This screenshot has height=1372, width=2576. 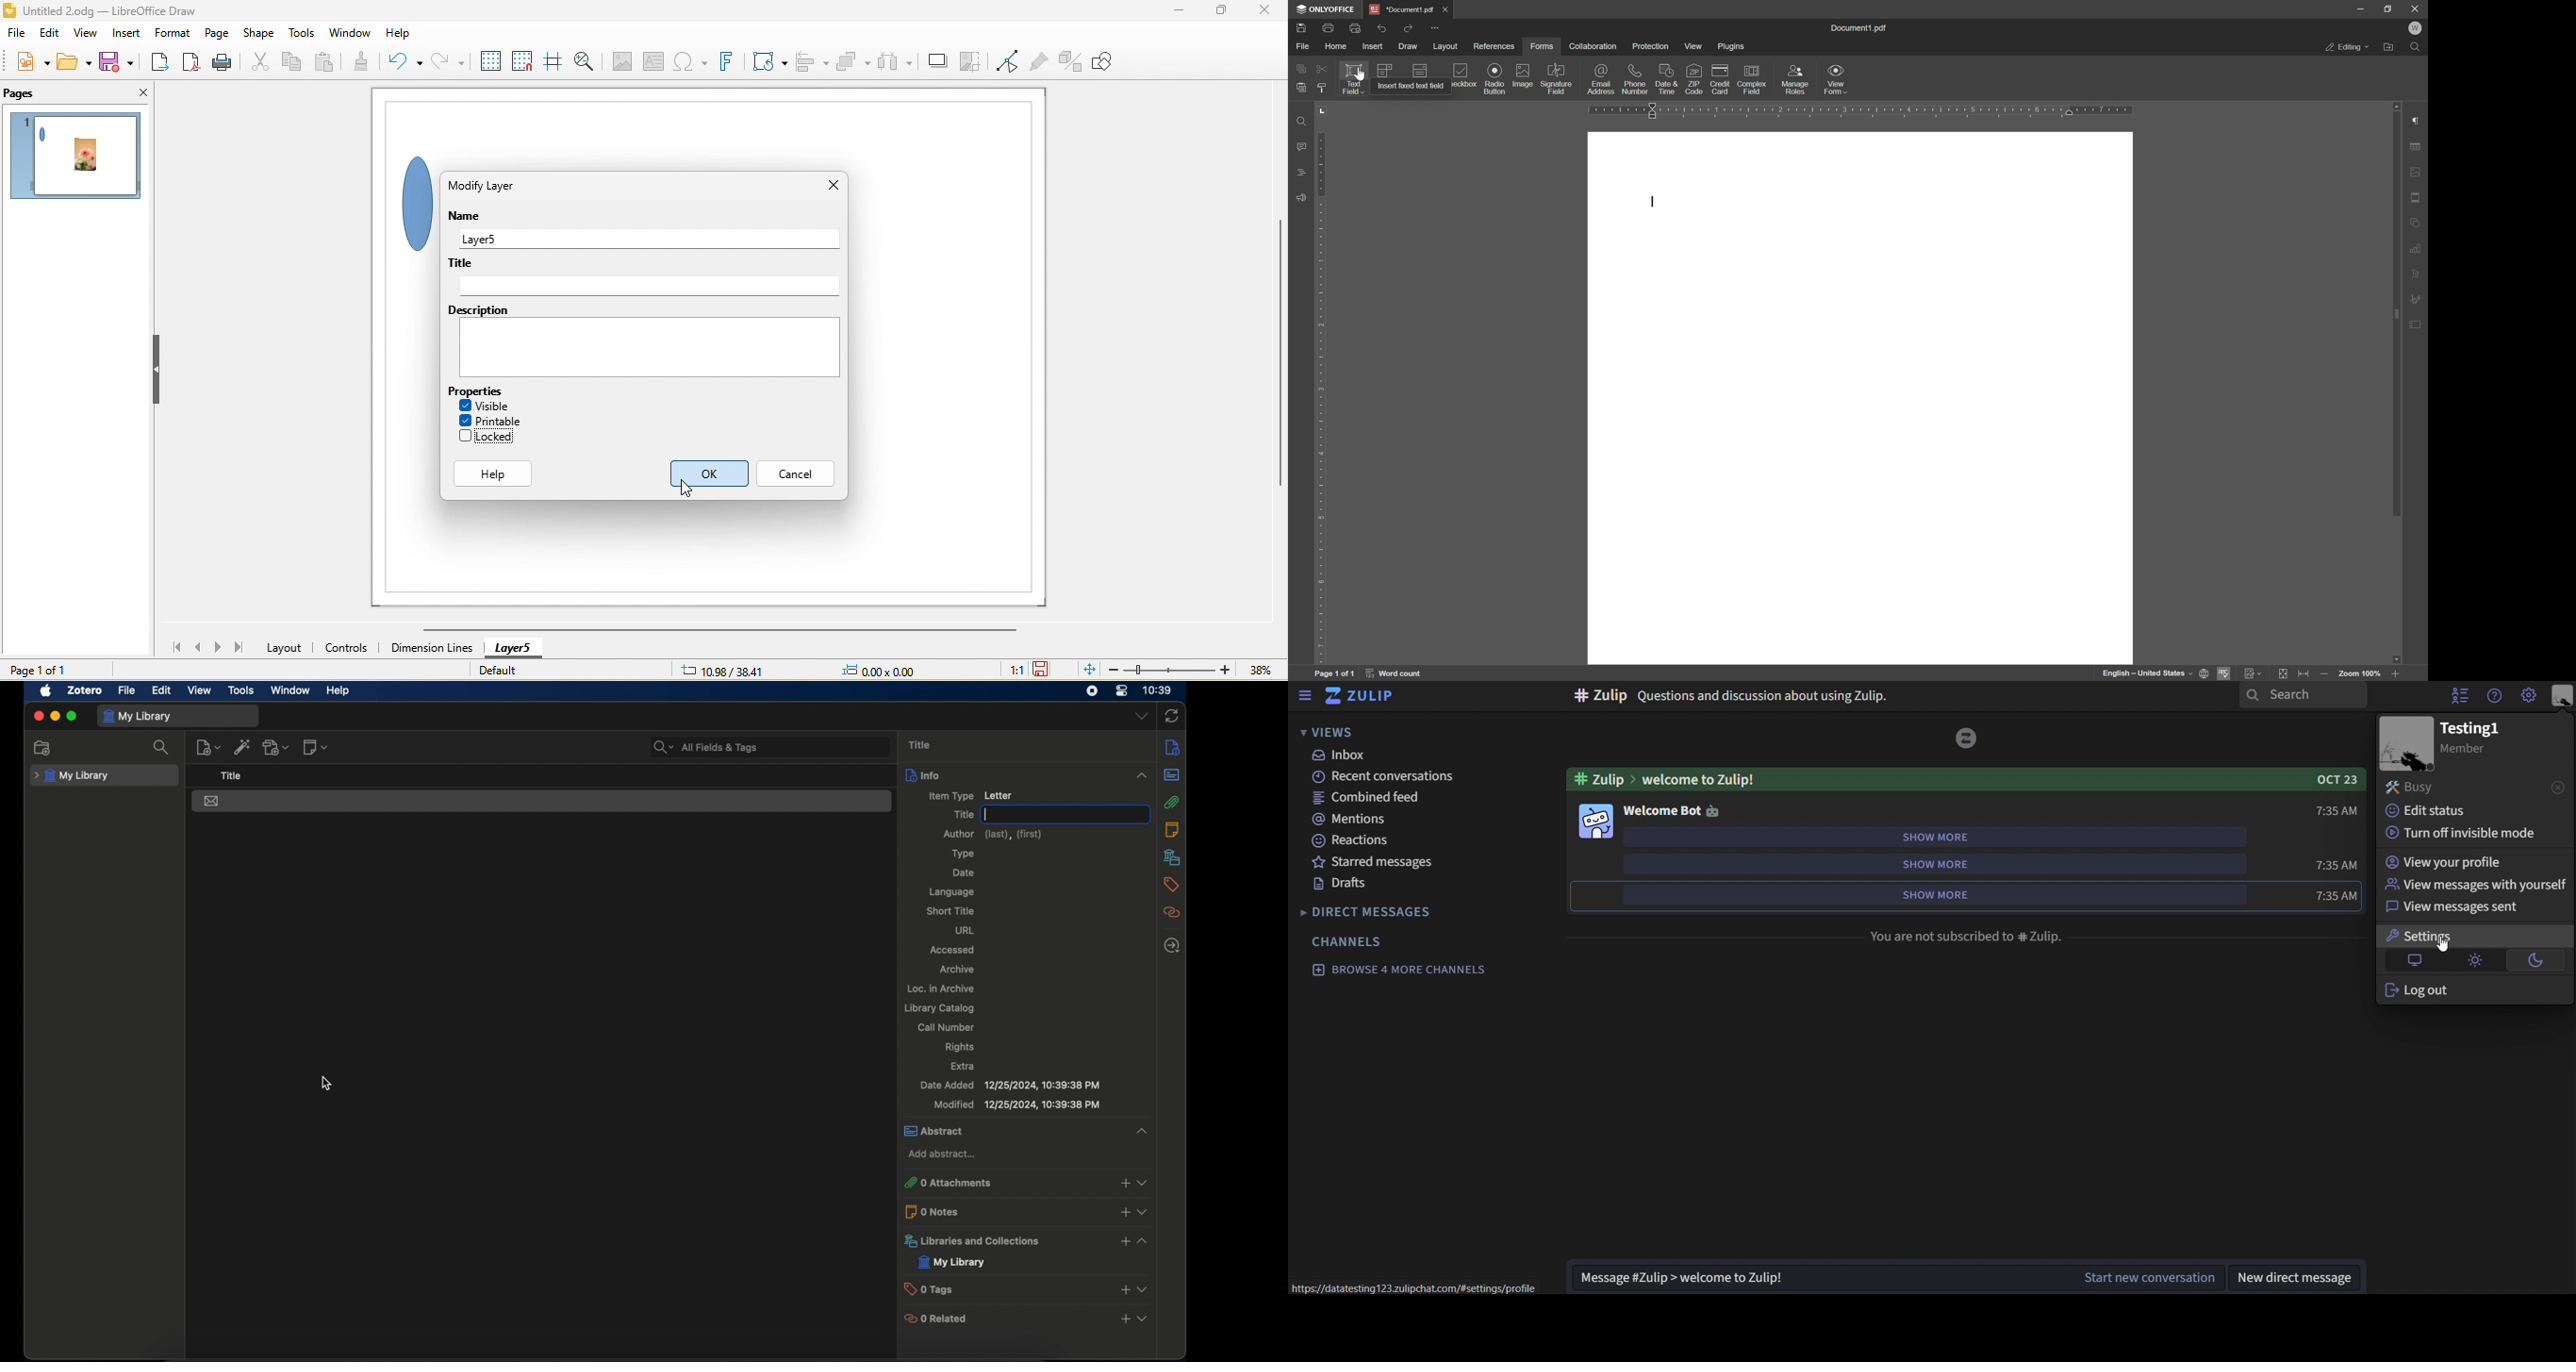 I want to click on hide user list, so click(x=2460, y=697).